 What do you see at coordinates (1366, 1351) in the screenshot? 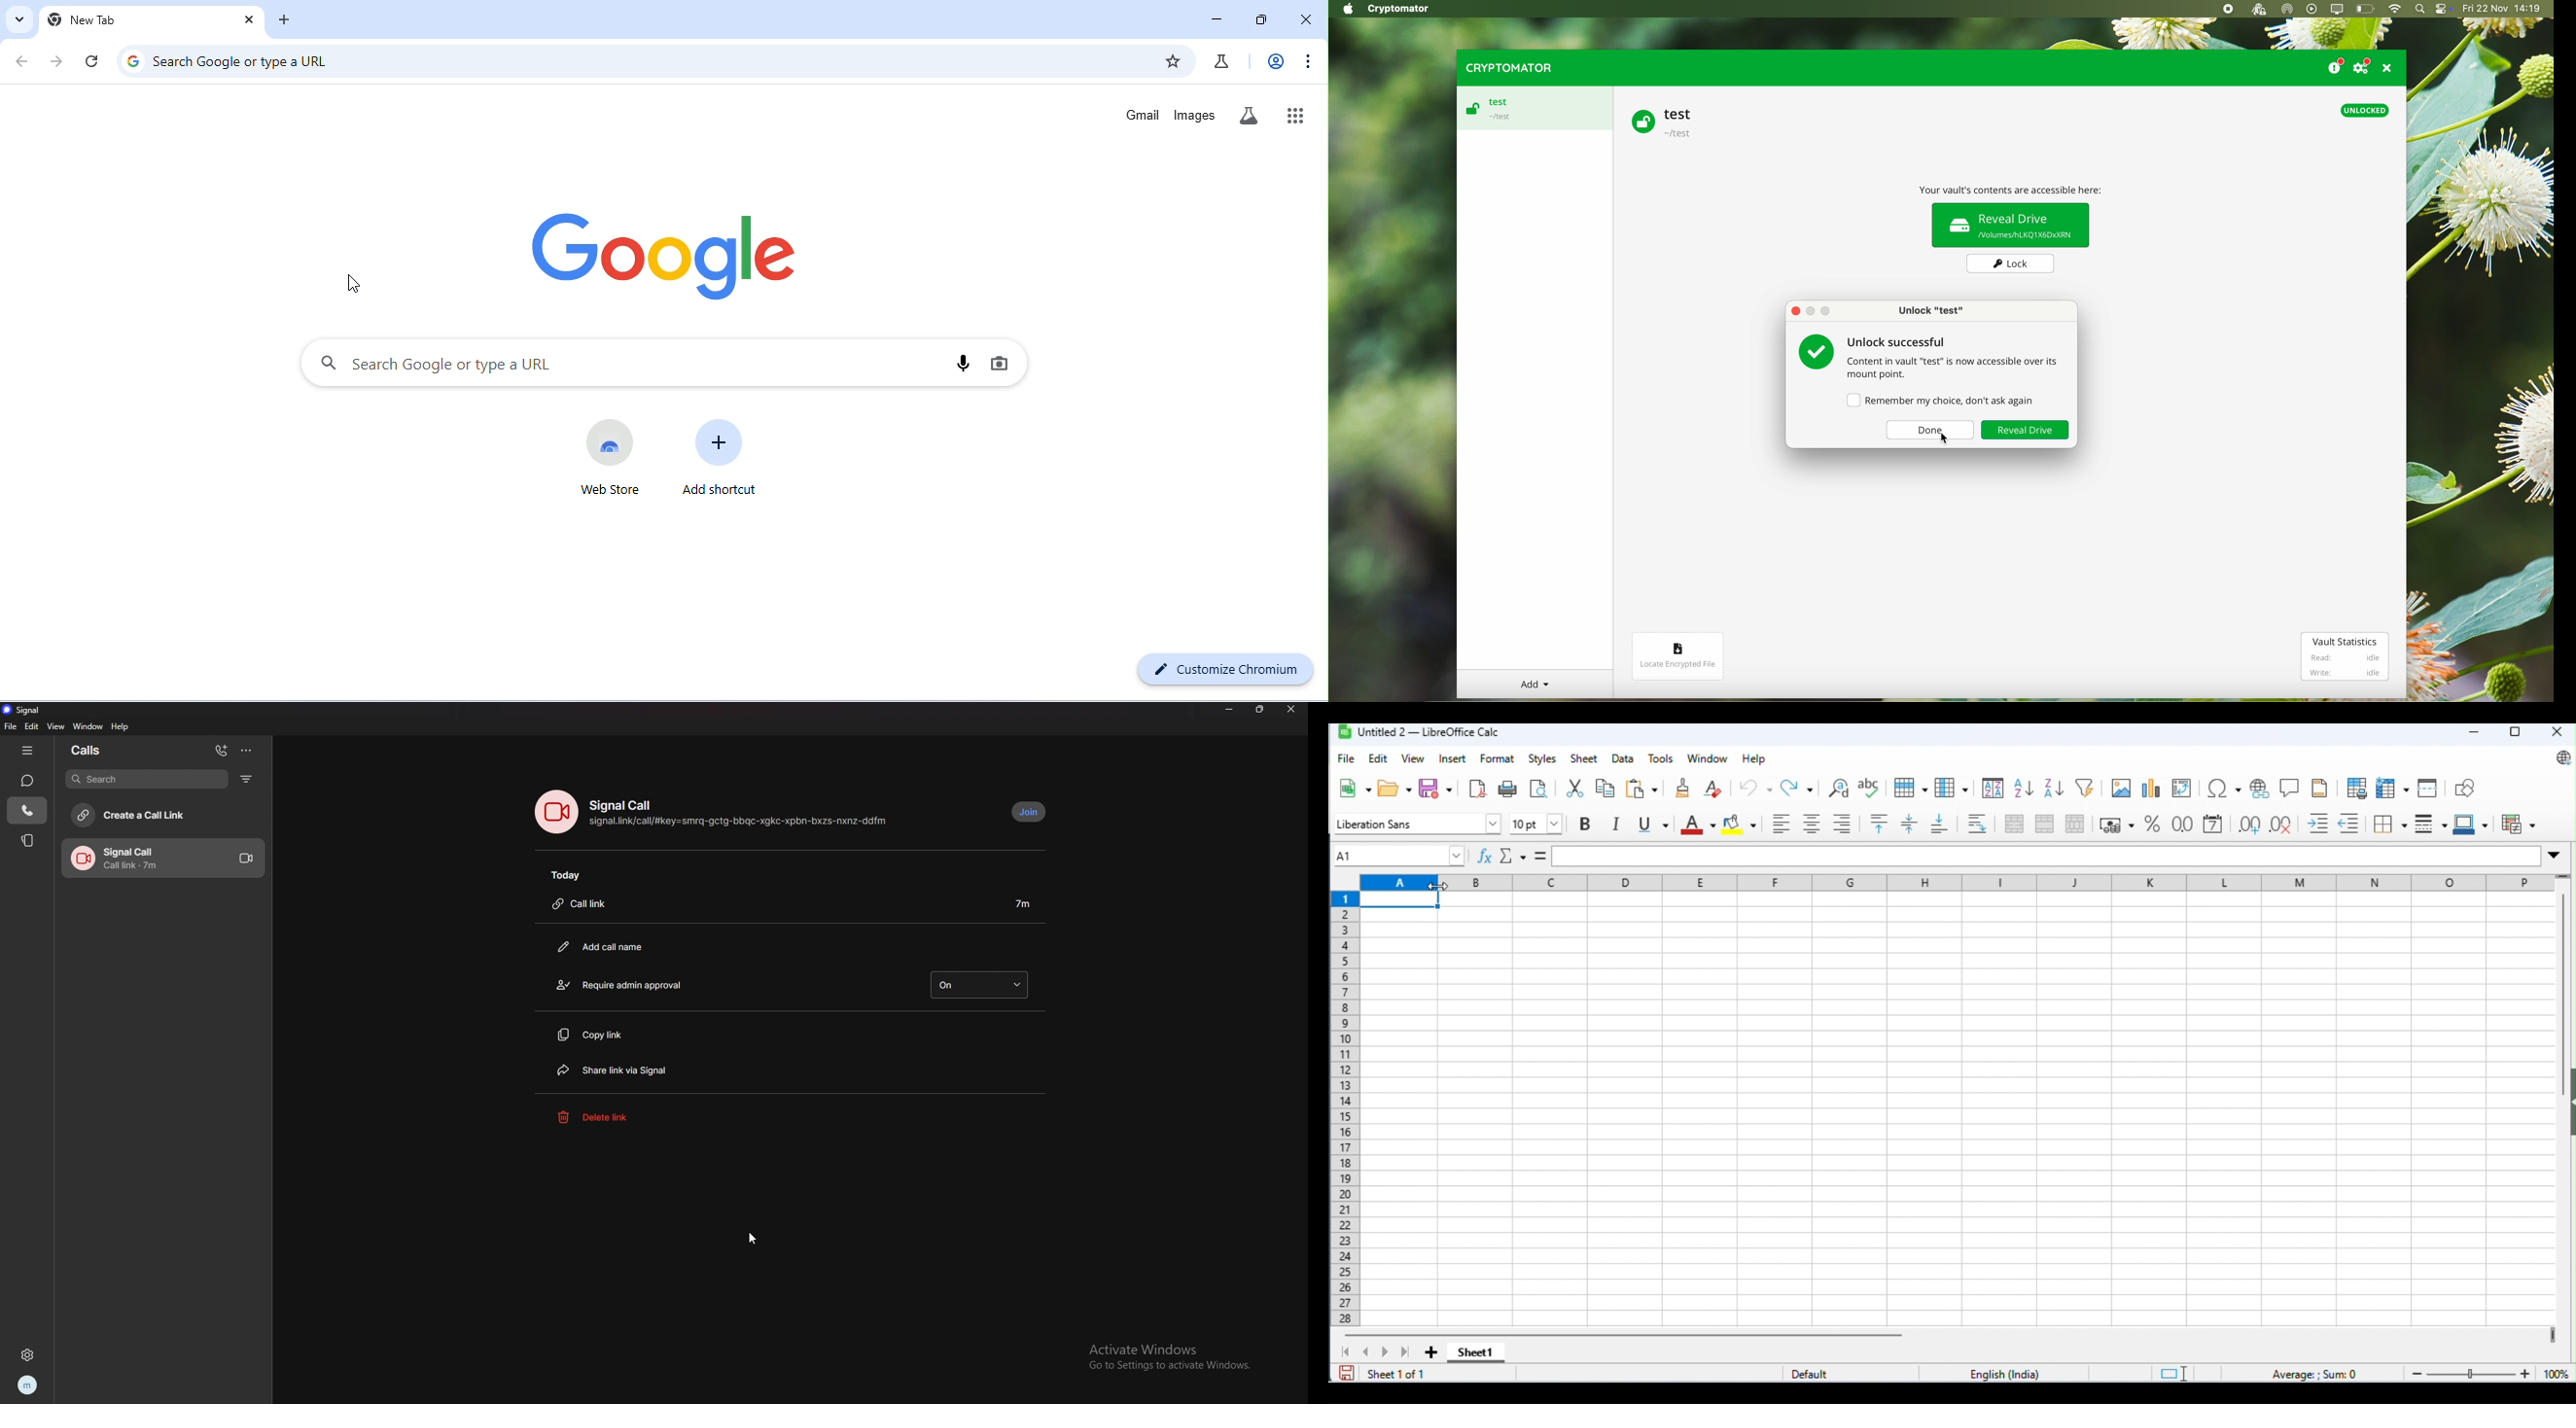
I see `previous sheet` at bounding box center [1366, 1351].